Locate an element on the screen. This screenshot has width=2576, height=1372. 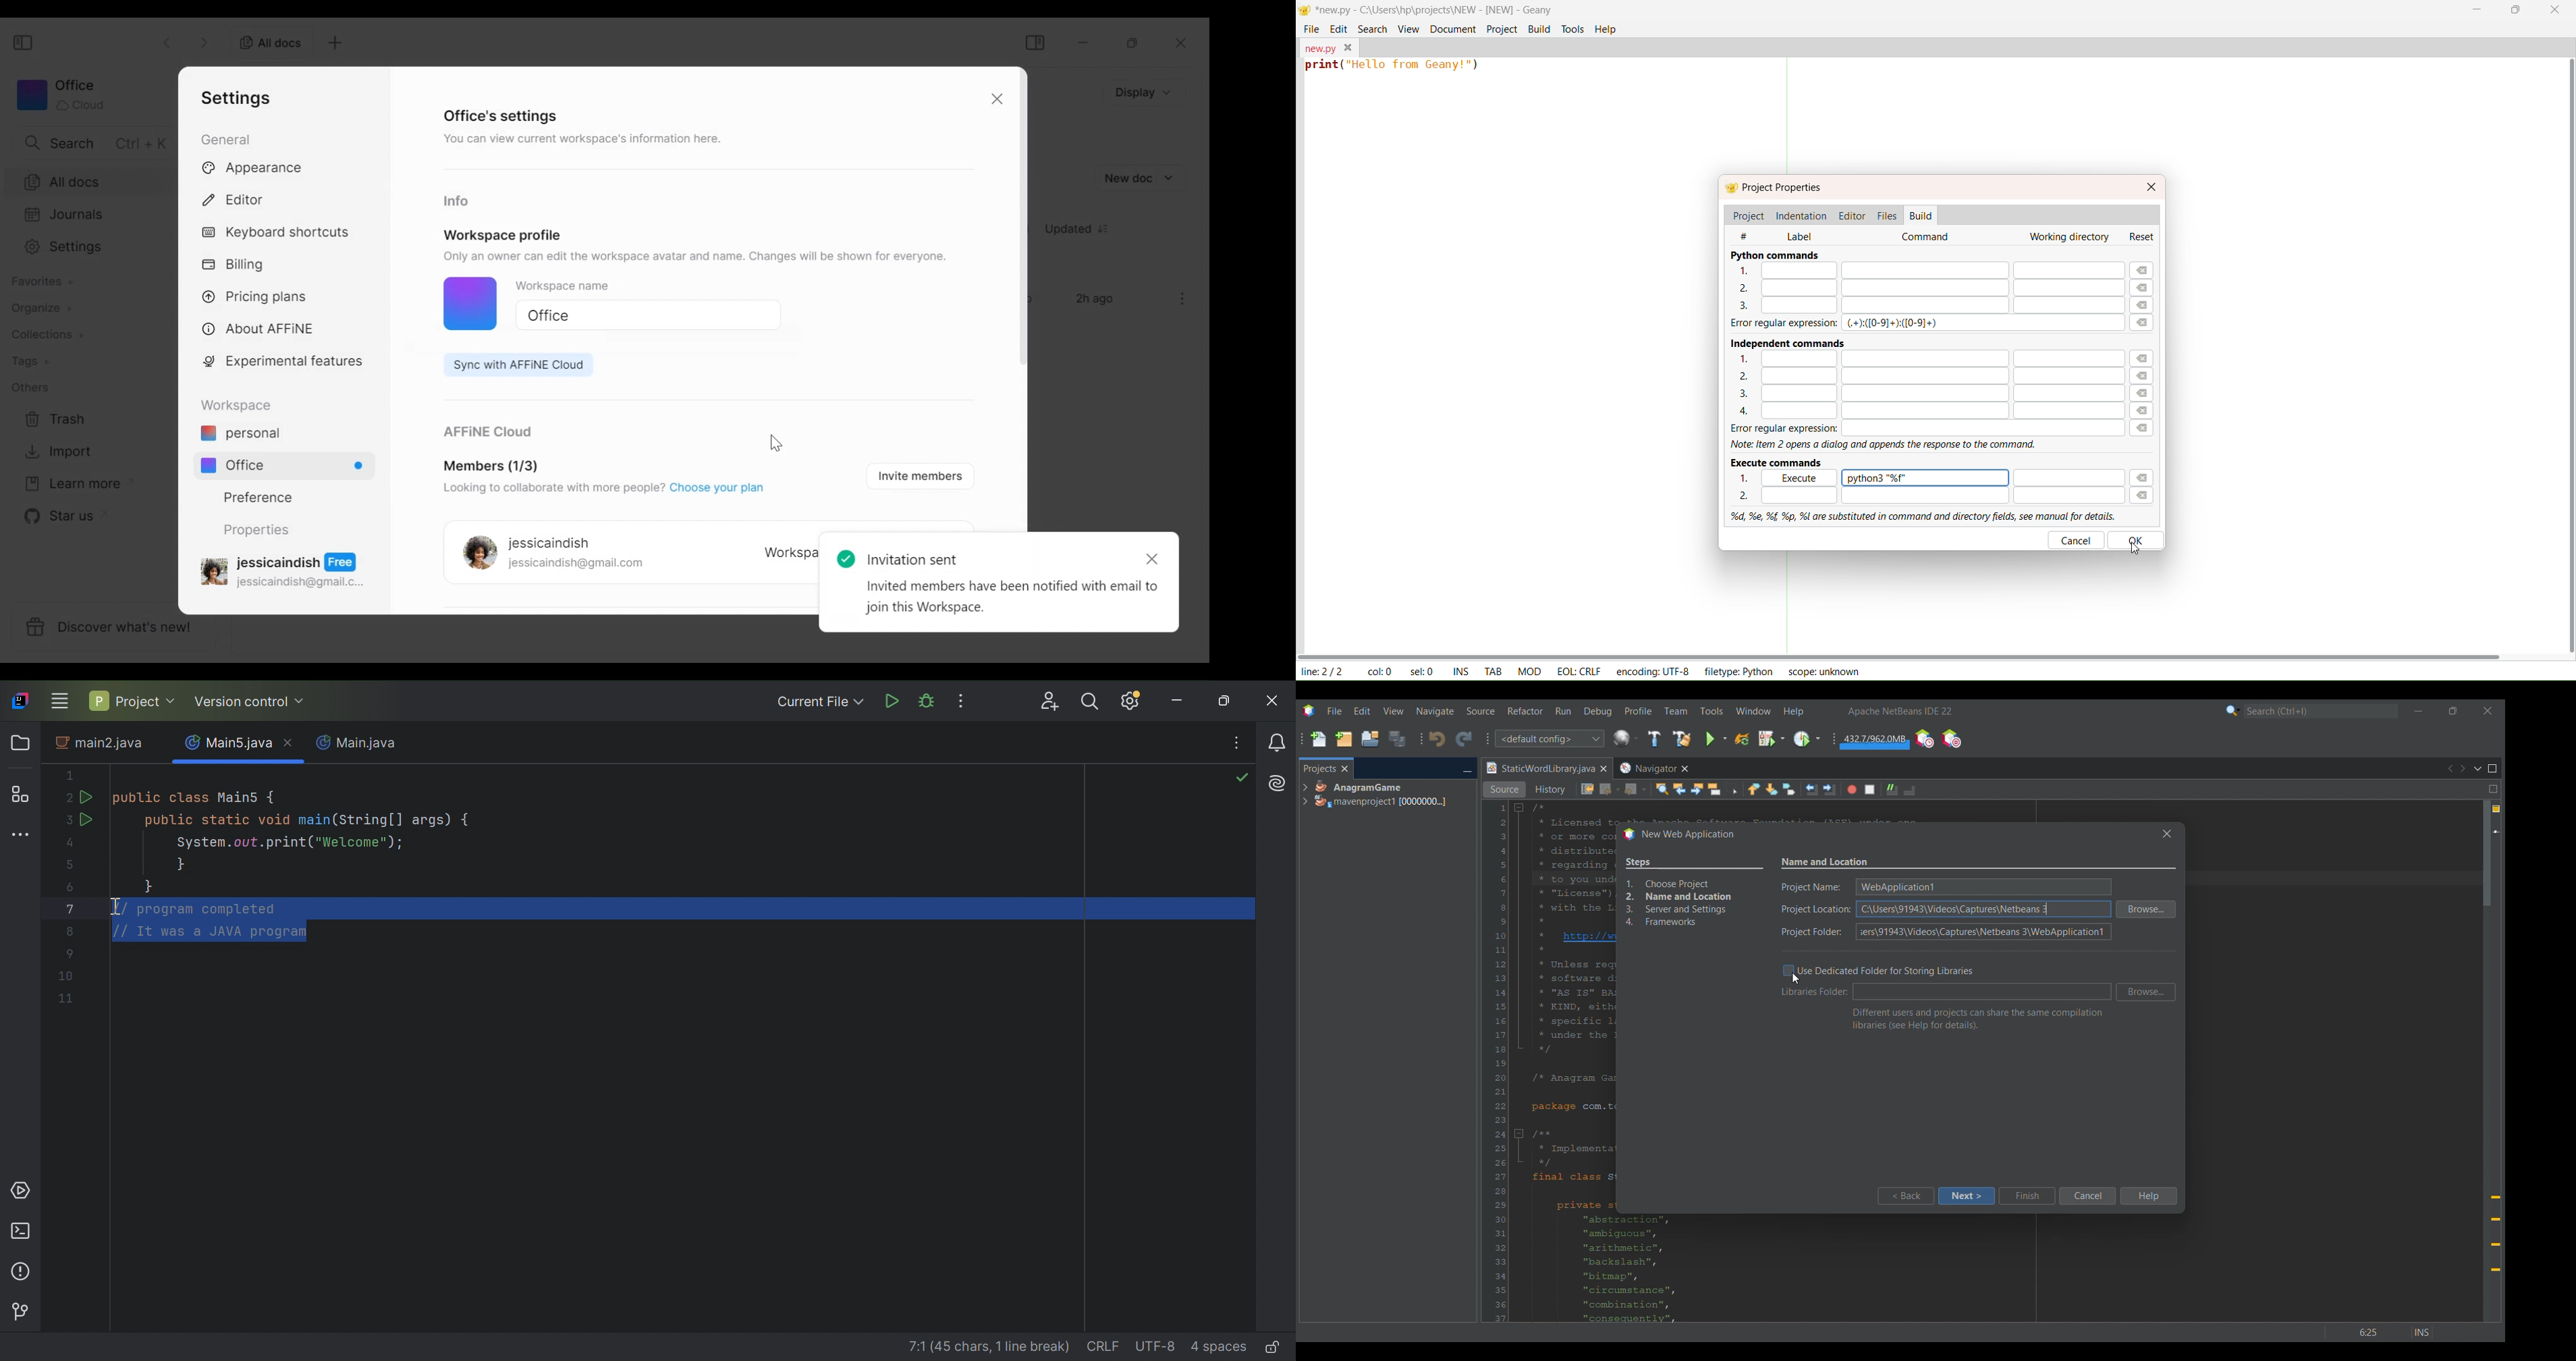
jessicaindish@gmail.com is located at coordinates (576, 565).